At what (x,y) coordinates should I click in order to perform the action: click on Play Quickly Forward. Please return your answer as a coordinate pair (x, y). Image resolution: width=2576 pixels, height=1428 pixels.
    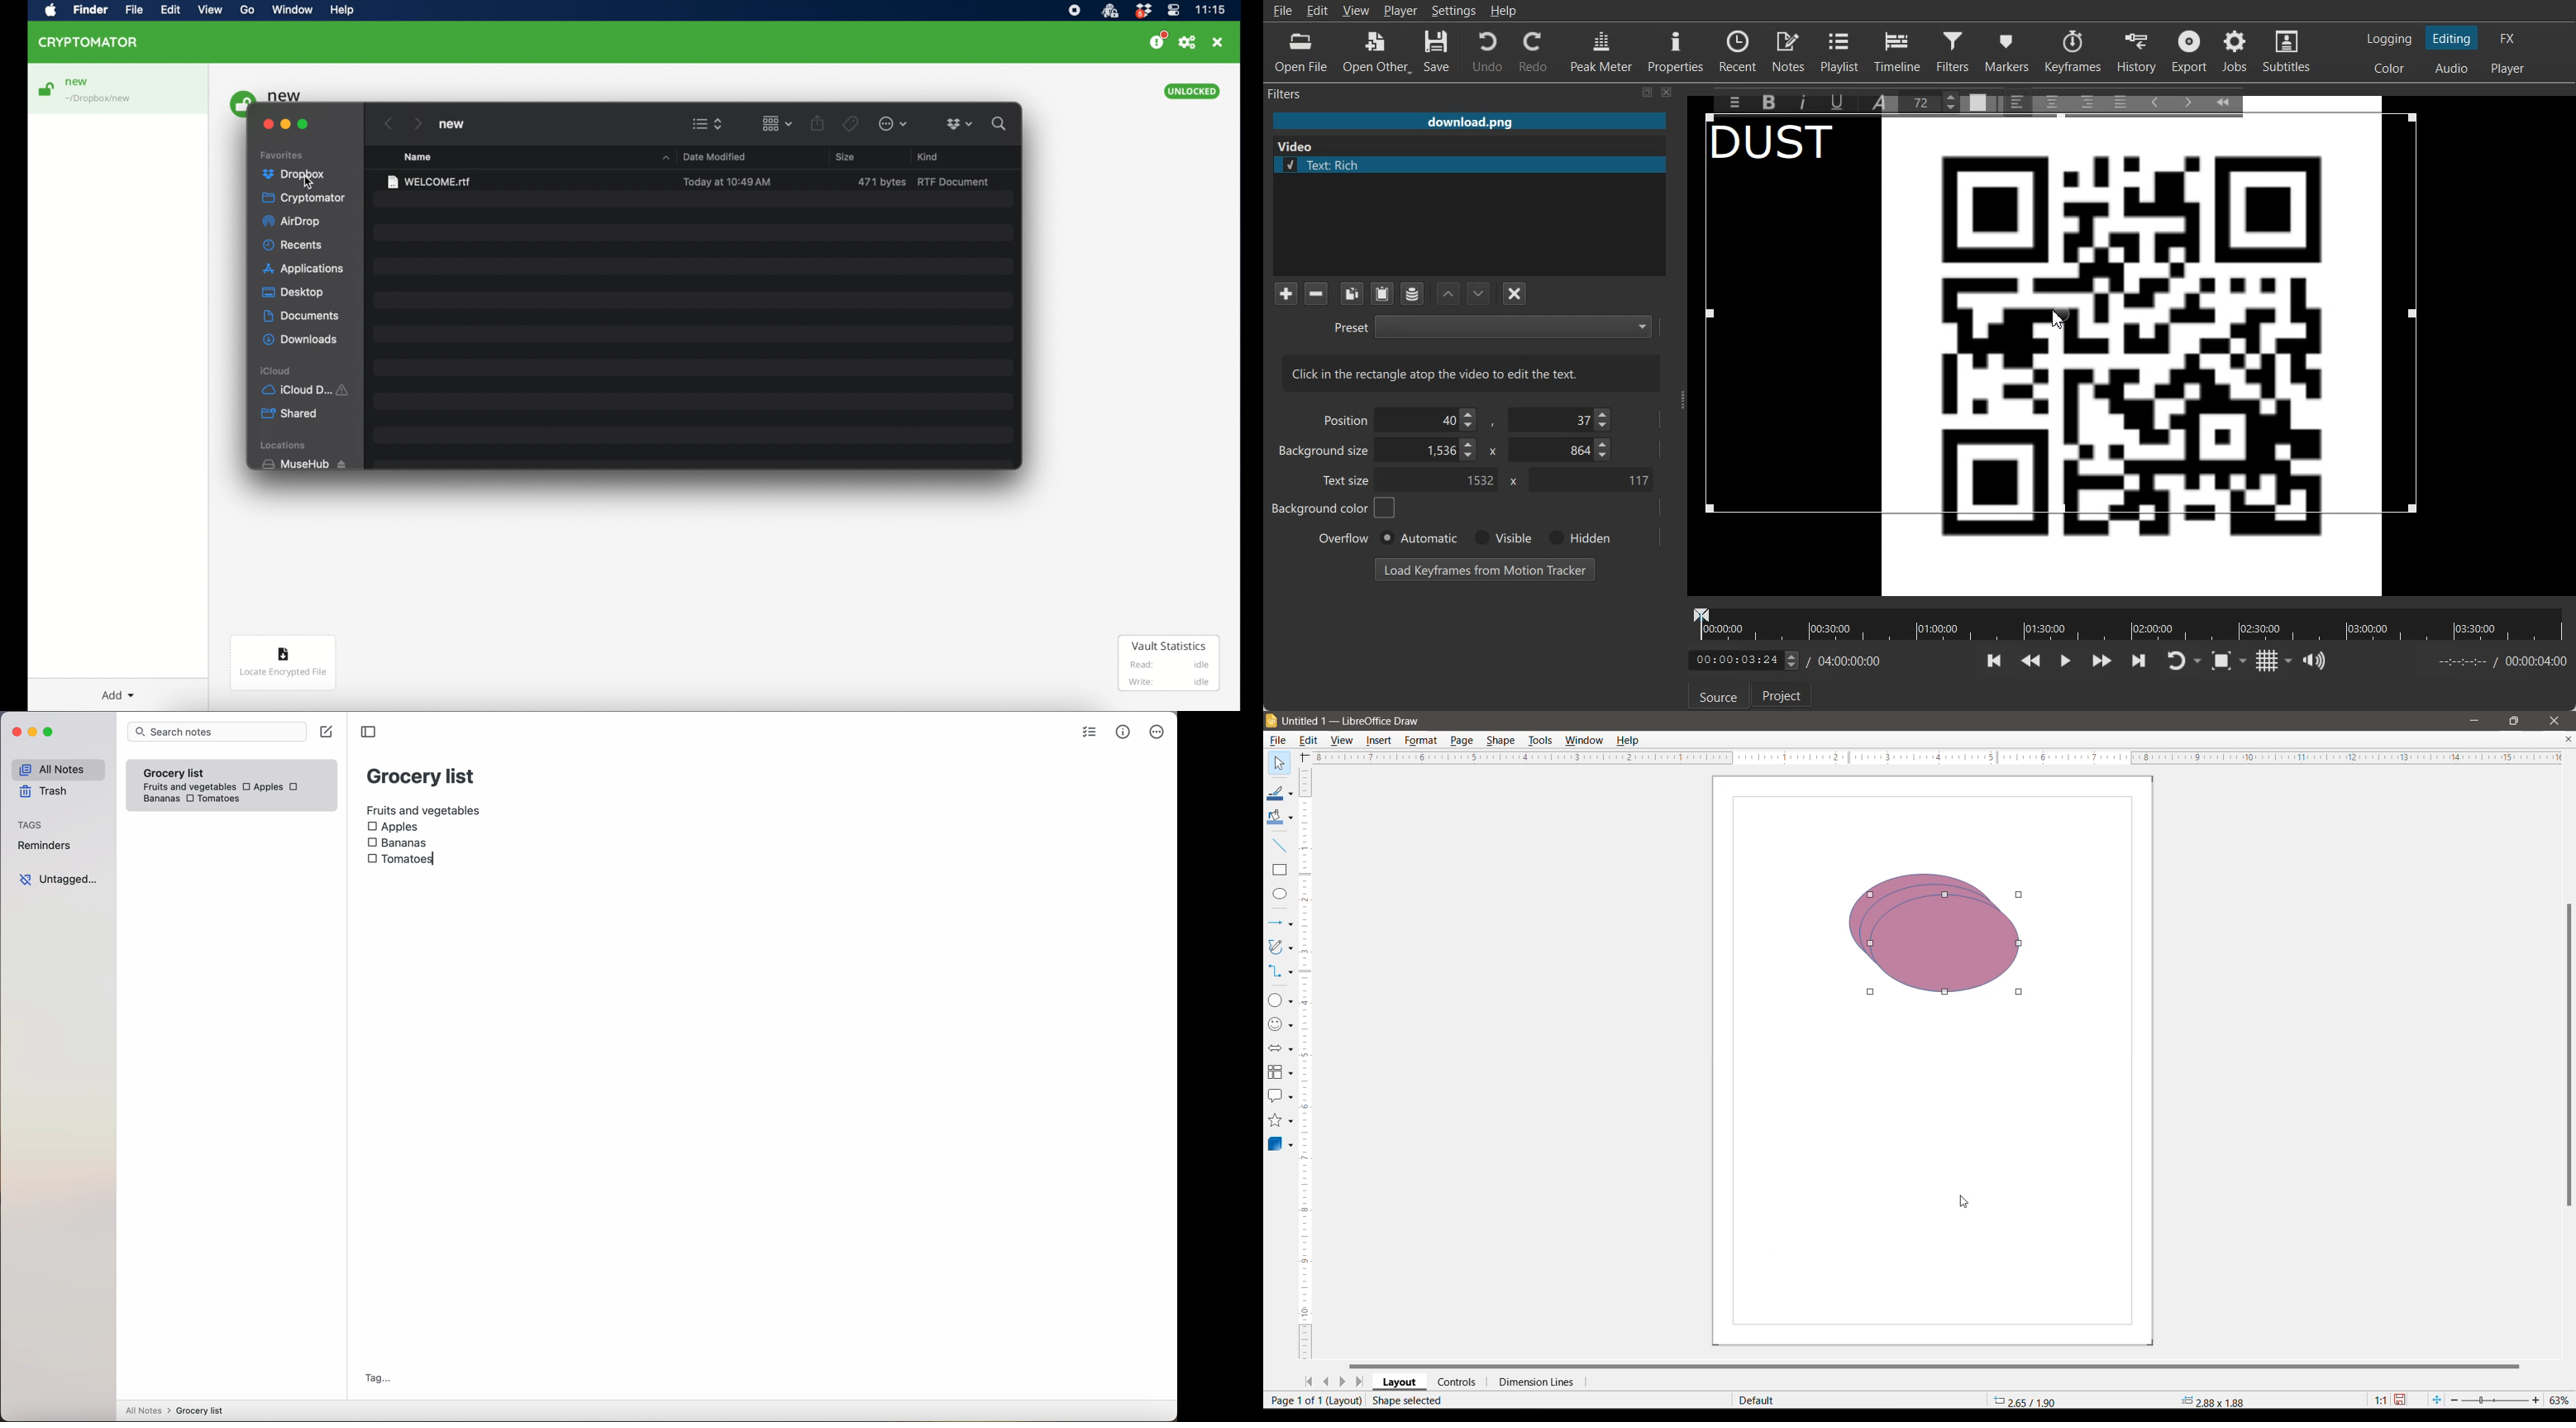
    Looking at the image, I should click on (2102, 661).